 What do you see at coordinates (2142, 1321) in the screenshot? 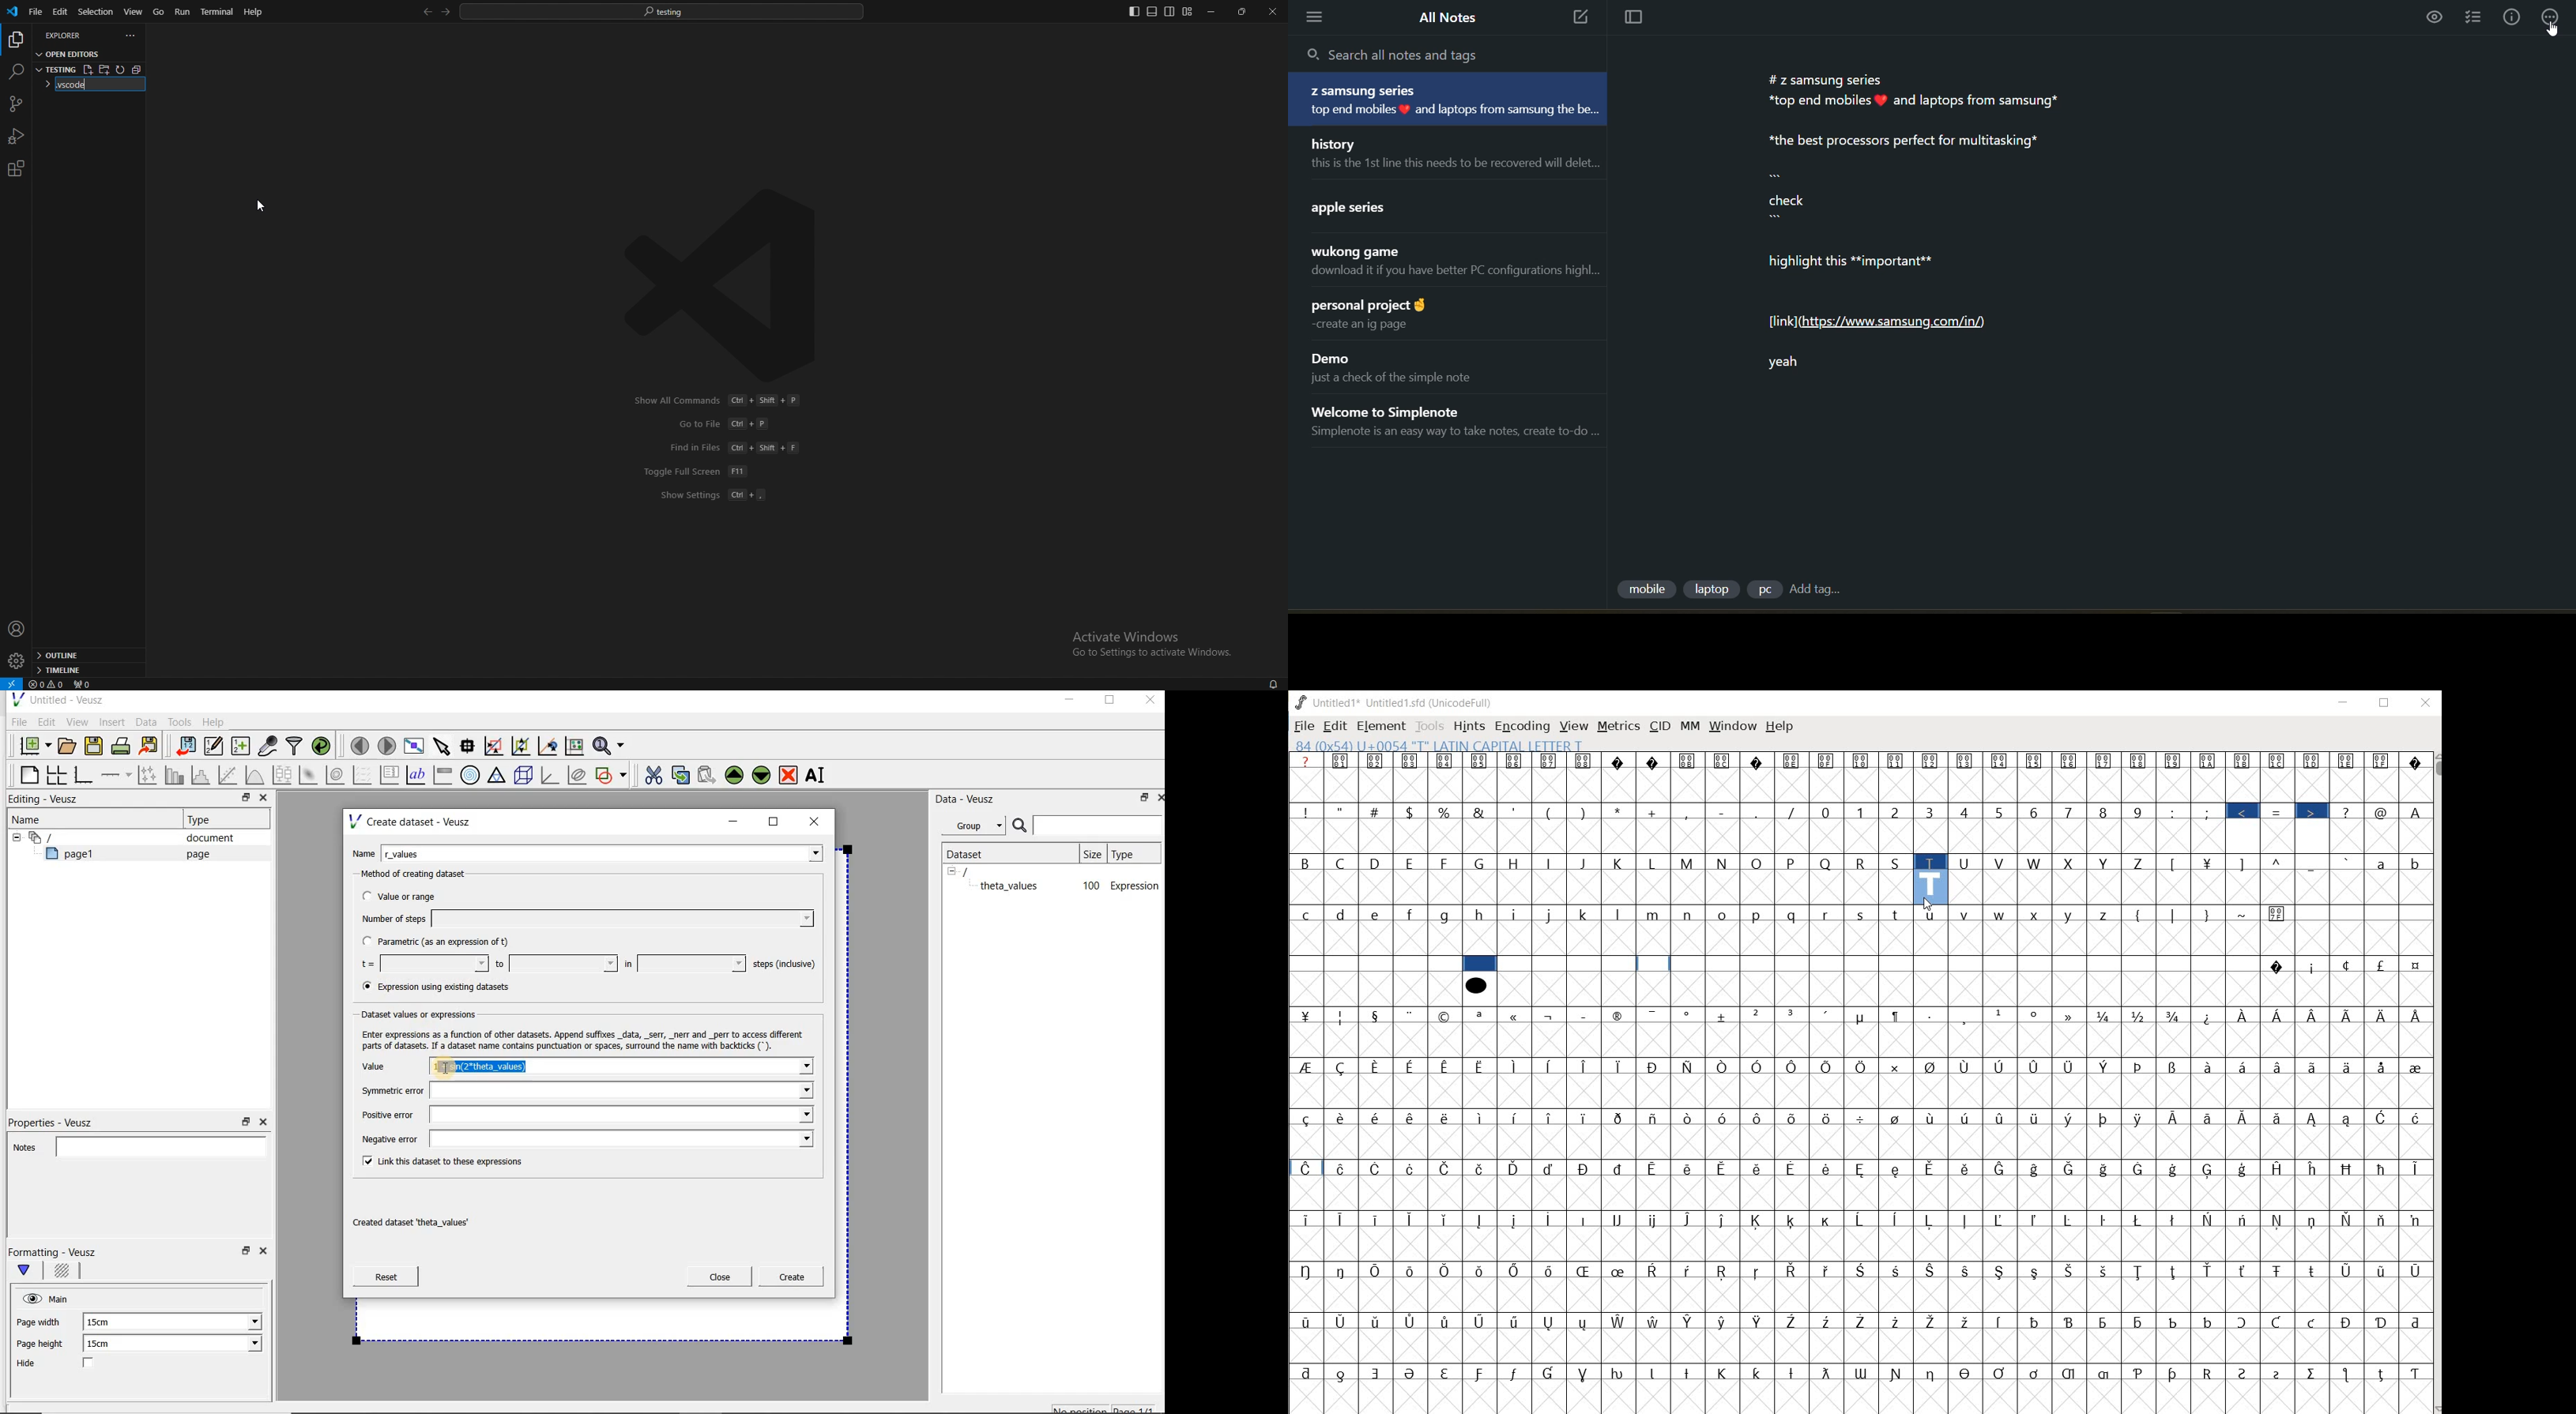
I see `Symbol` at bounding box center [2142, 1321].